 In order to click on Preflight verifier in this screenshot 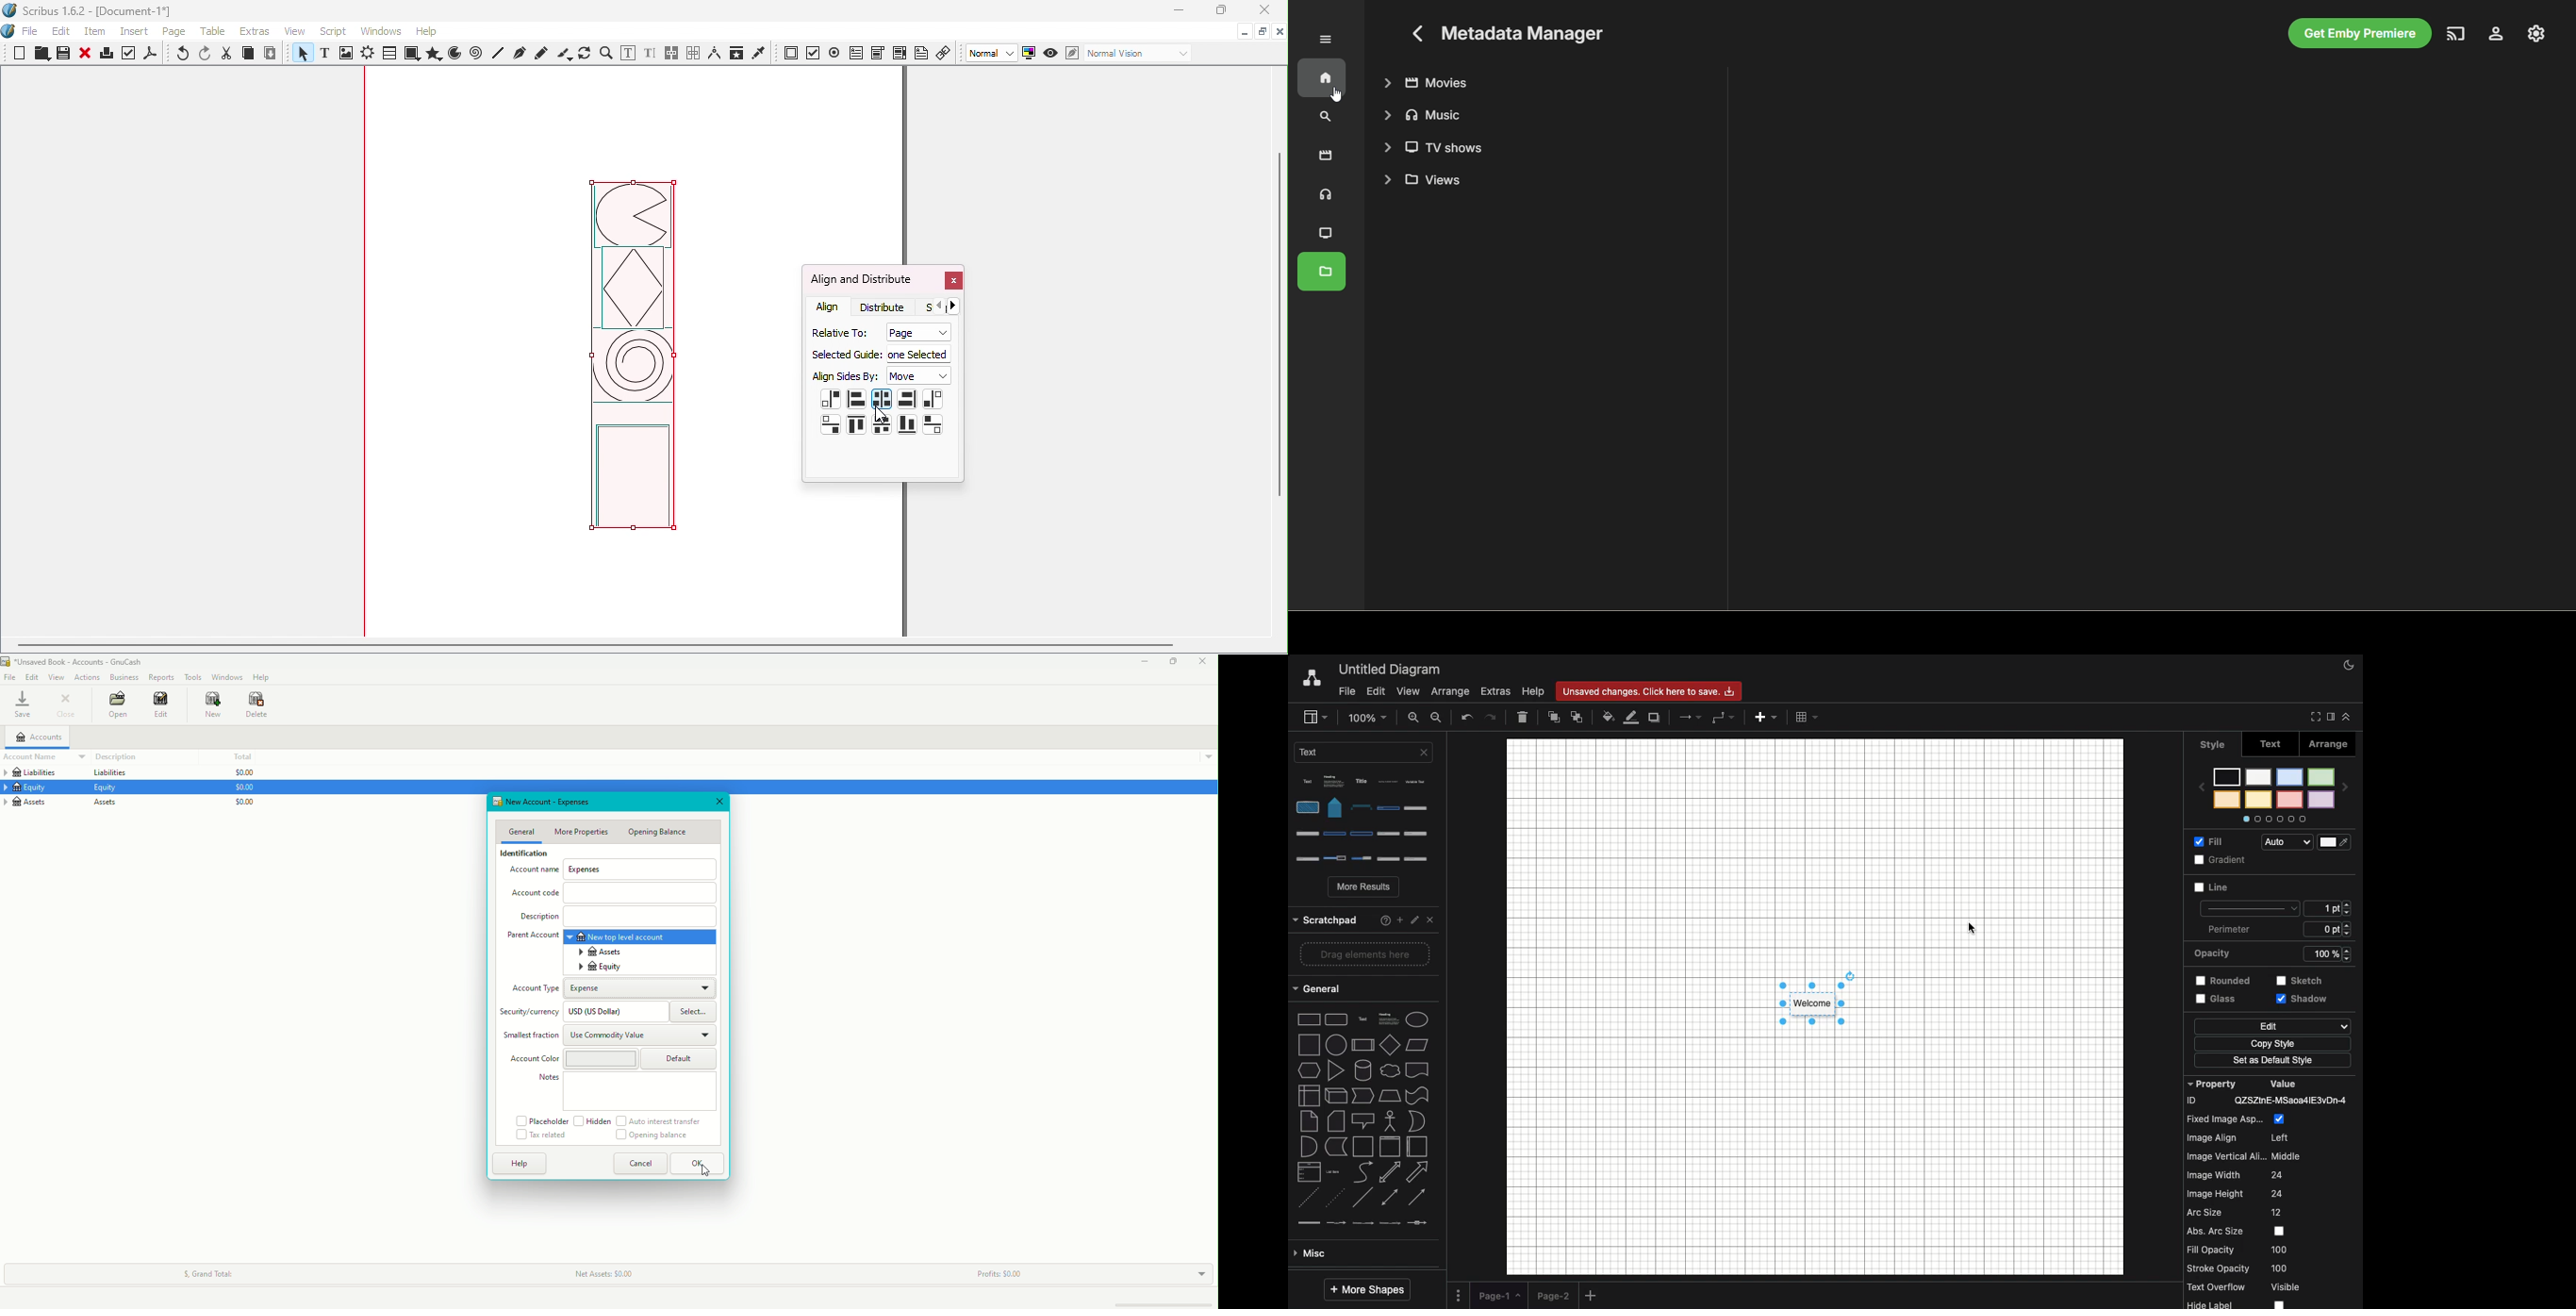, I will do `click(129, 56)`.